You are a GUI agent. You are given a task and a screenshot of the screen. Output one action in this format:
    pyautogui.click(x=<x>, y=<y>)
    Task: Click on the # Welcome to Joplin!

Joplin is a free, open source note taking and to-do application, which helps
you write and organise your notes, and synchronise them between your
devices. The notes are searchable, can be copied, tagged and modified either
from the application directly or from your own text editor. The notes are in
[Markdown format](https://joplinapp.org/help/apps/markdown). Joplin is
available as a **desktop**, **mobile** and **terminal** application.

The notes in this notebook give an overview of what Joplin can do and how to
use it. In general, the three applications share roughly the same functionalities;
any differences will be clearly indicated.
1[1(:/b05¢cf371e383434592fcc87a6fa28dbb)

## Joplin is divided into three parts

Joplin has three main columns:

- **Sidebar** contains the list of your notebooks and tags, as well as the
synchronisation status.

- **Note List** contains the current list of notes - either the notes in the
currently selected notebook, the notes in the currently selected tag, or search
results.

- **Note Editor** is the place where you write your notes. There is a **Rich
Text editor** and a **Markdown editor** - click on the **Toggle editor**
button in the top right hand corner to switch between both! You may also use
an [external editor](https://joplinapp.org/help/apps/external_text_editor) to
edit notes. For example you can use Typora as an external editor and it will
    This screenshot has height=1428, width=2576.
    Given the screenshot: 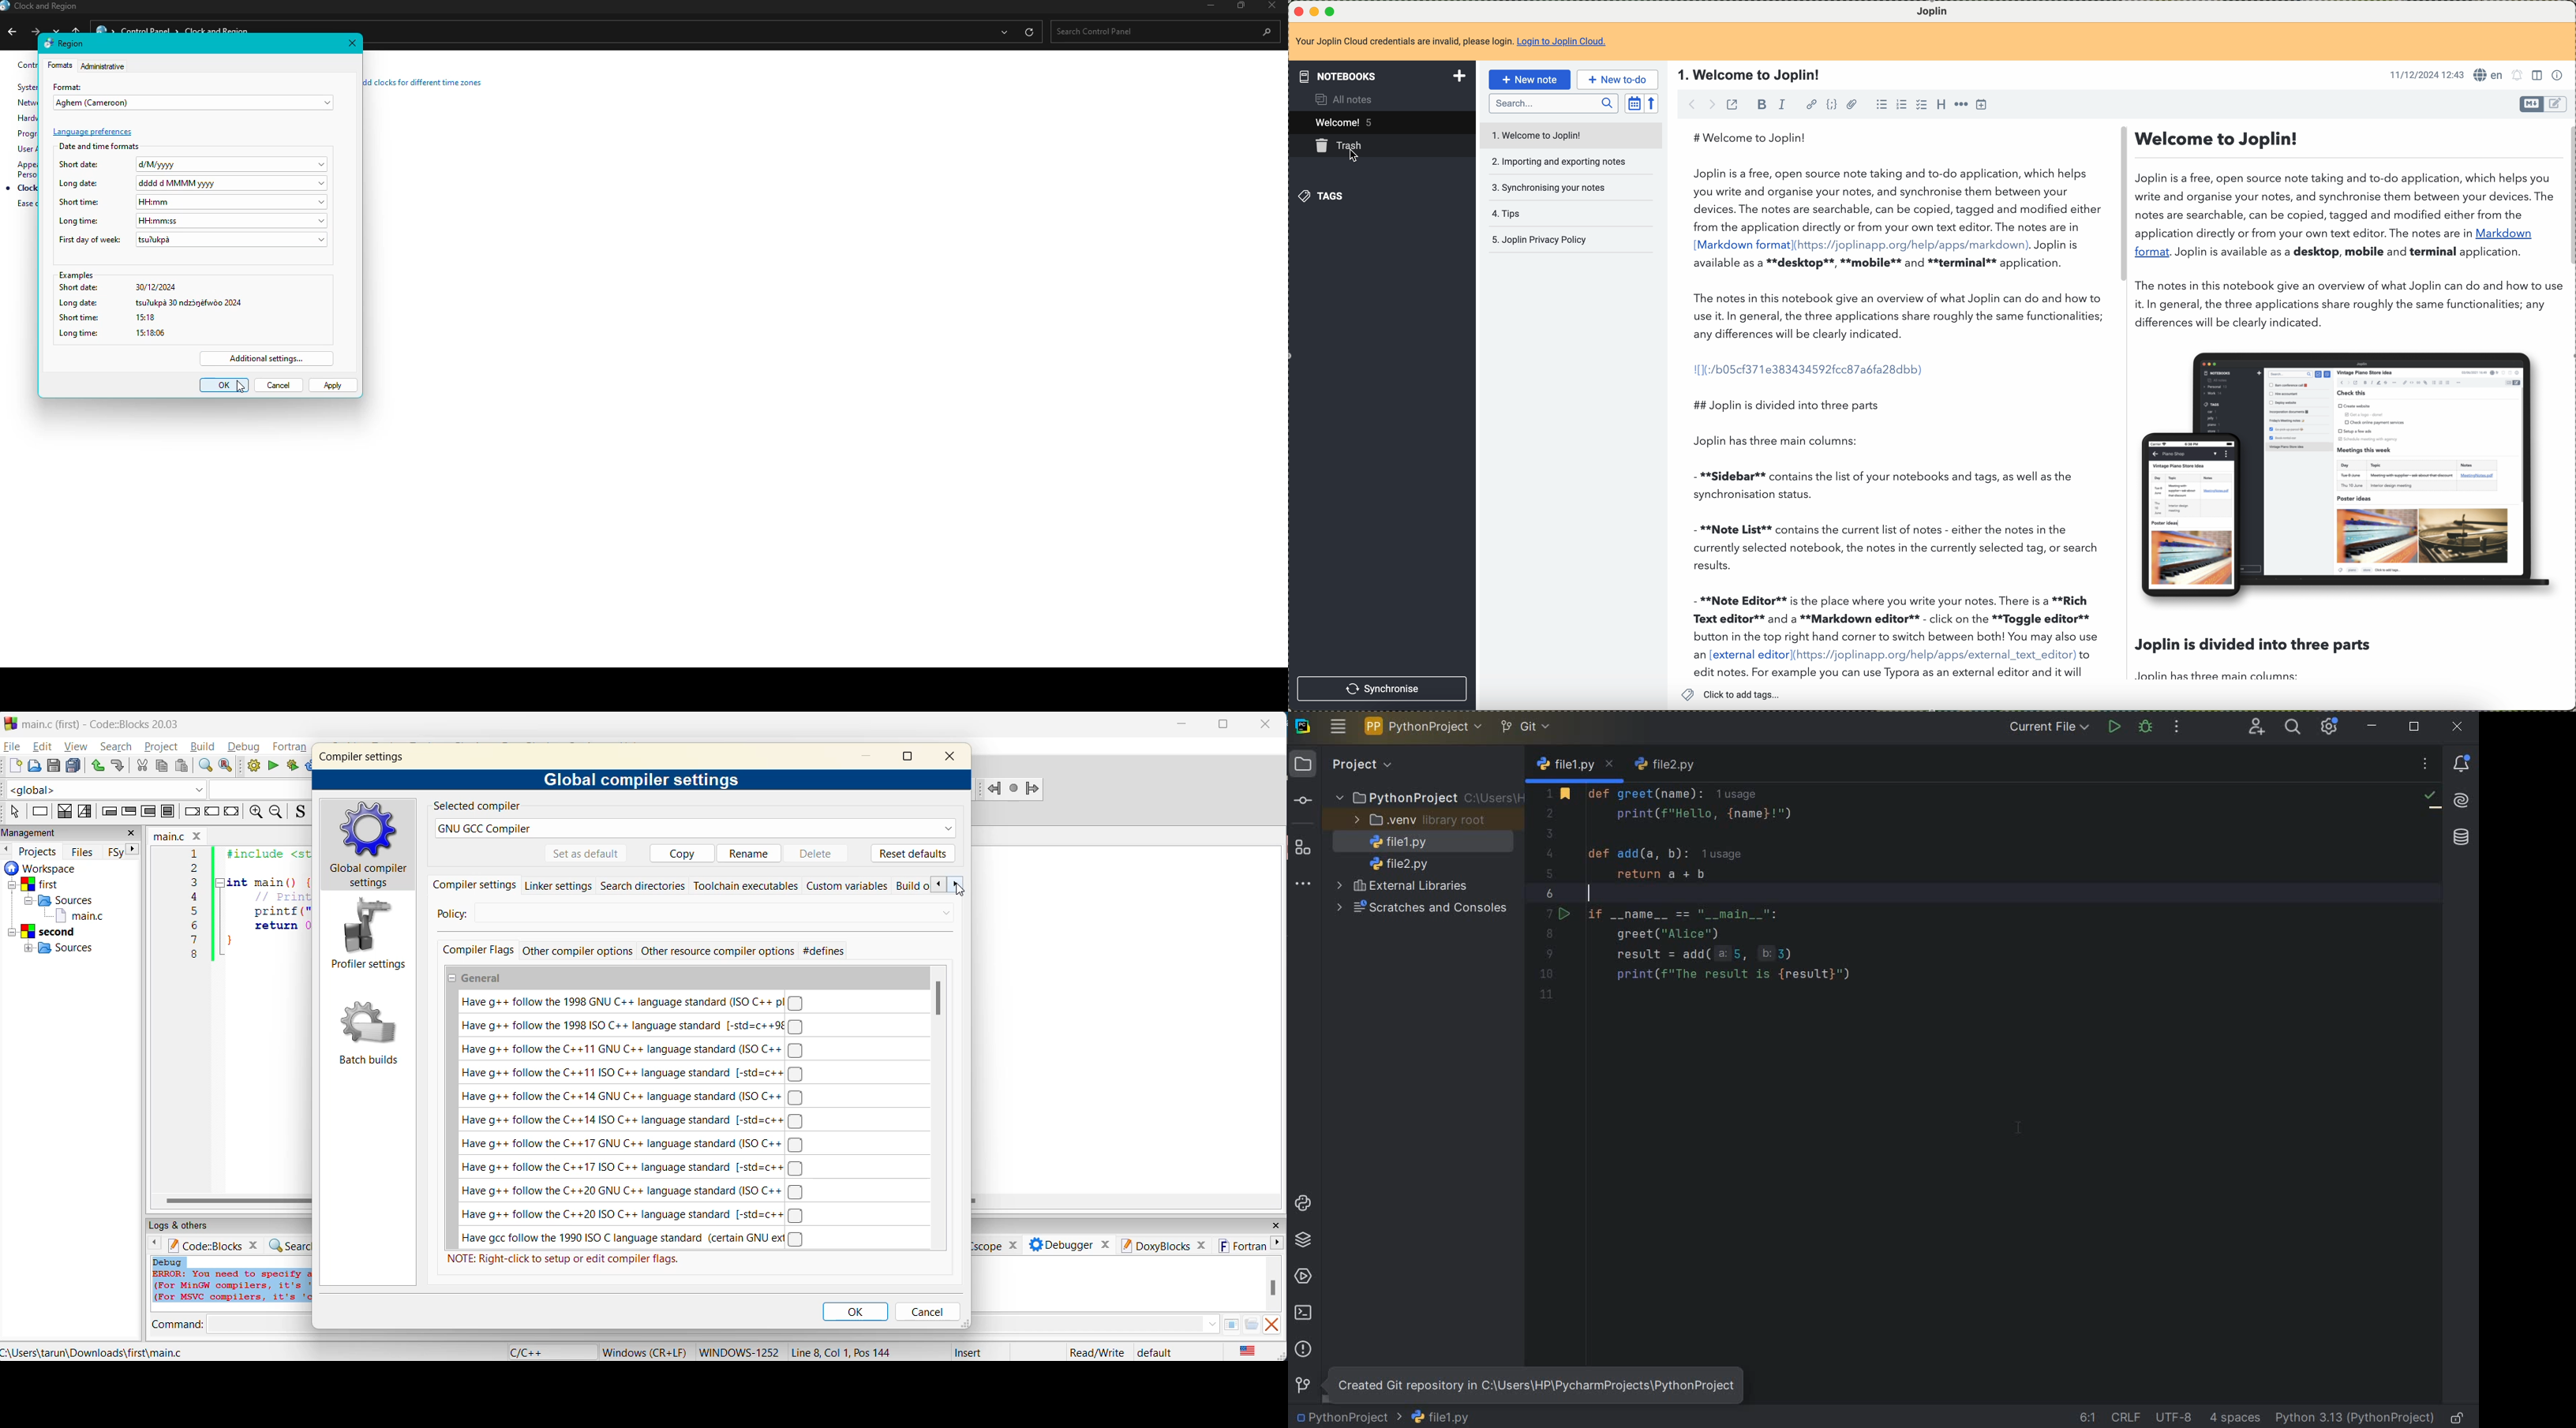 What is the action you would take?
    pyautogui.click(x=1897, y=403)
    